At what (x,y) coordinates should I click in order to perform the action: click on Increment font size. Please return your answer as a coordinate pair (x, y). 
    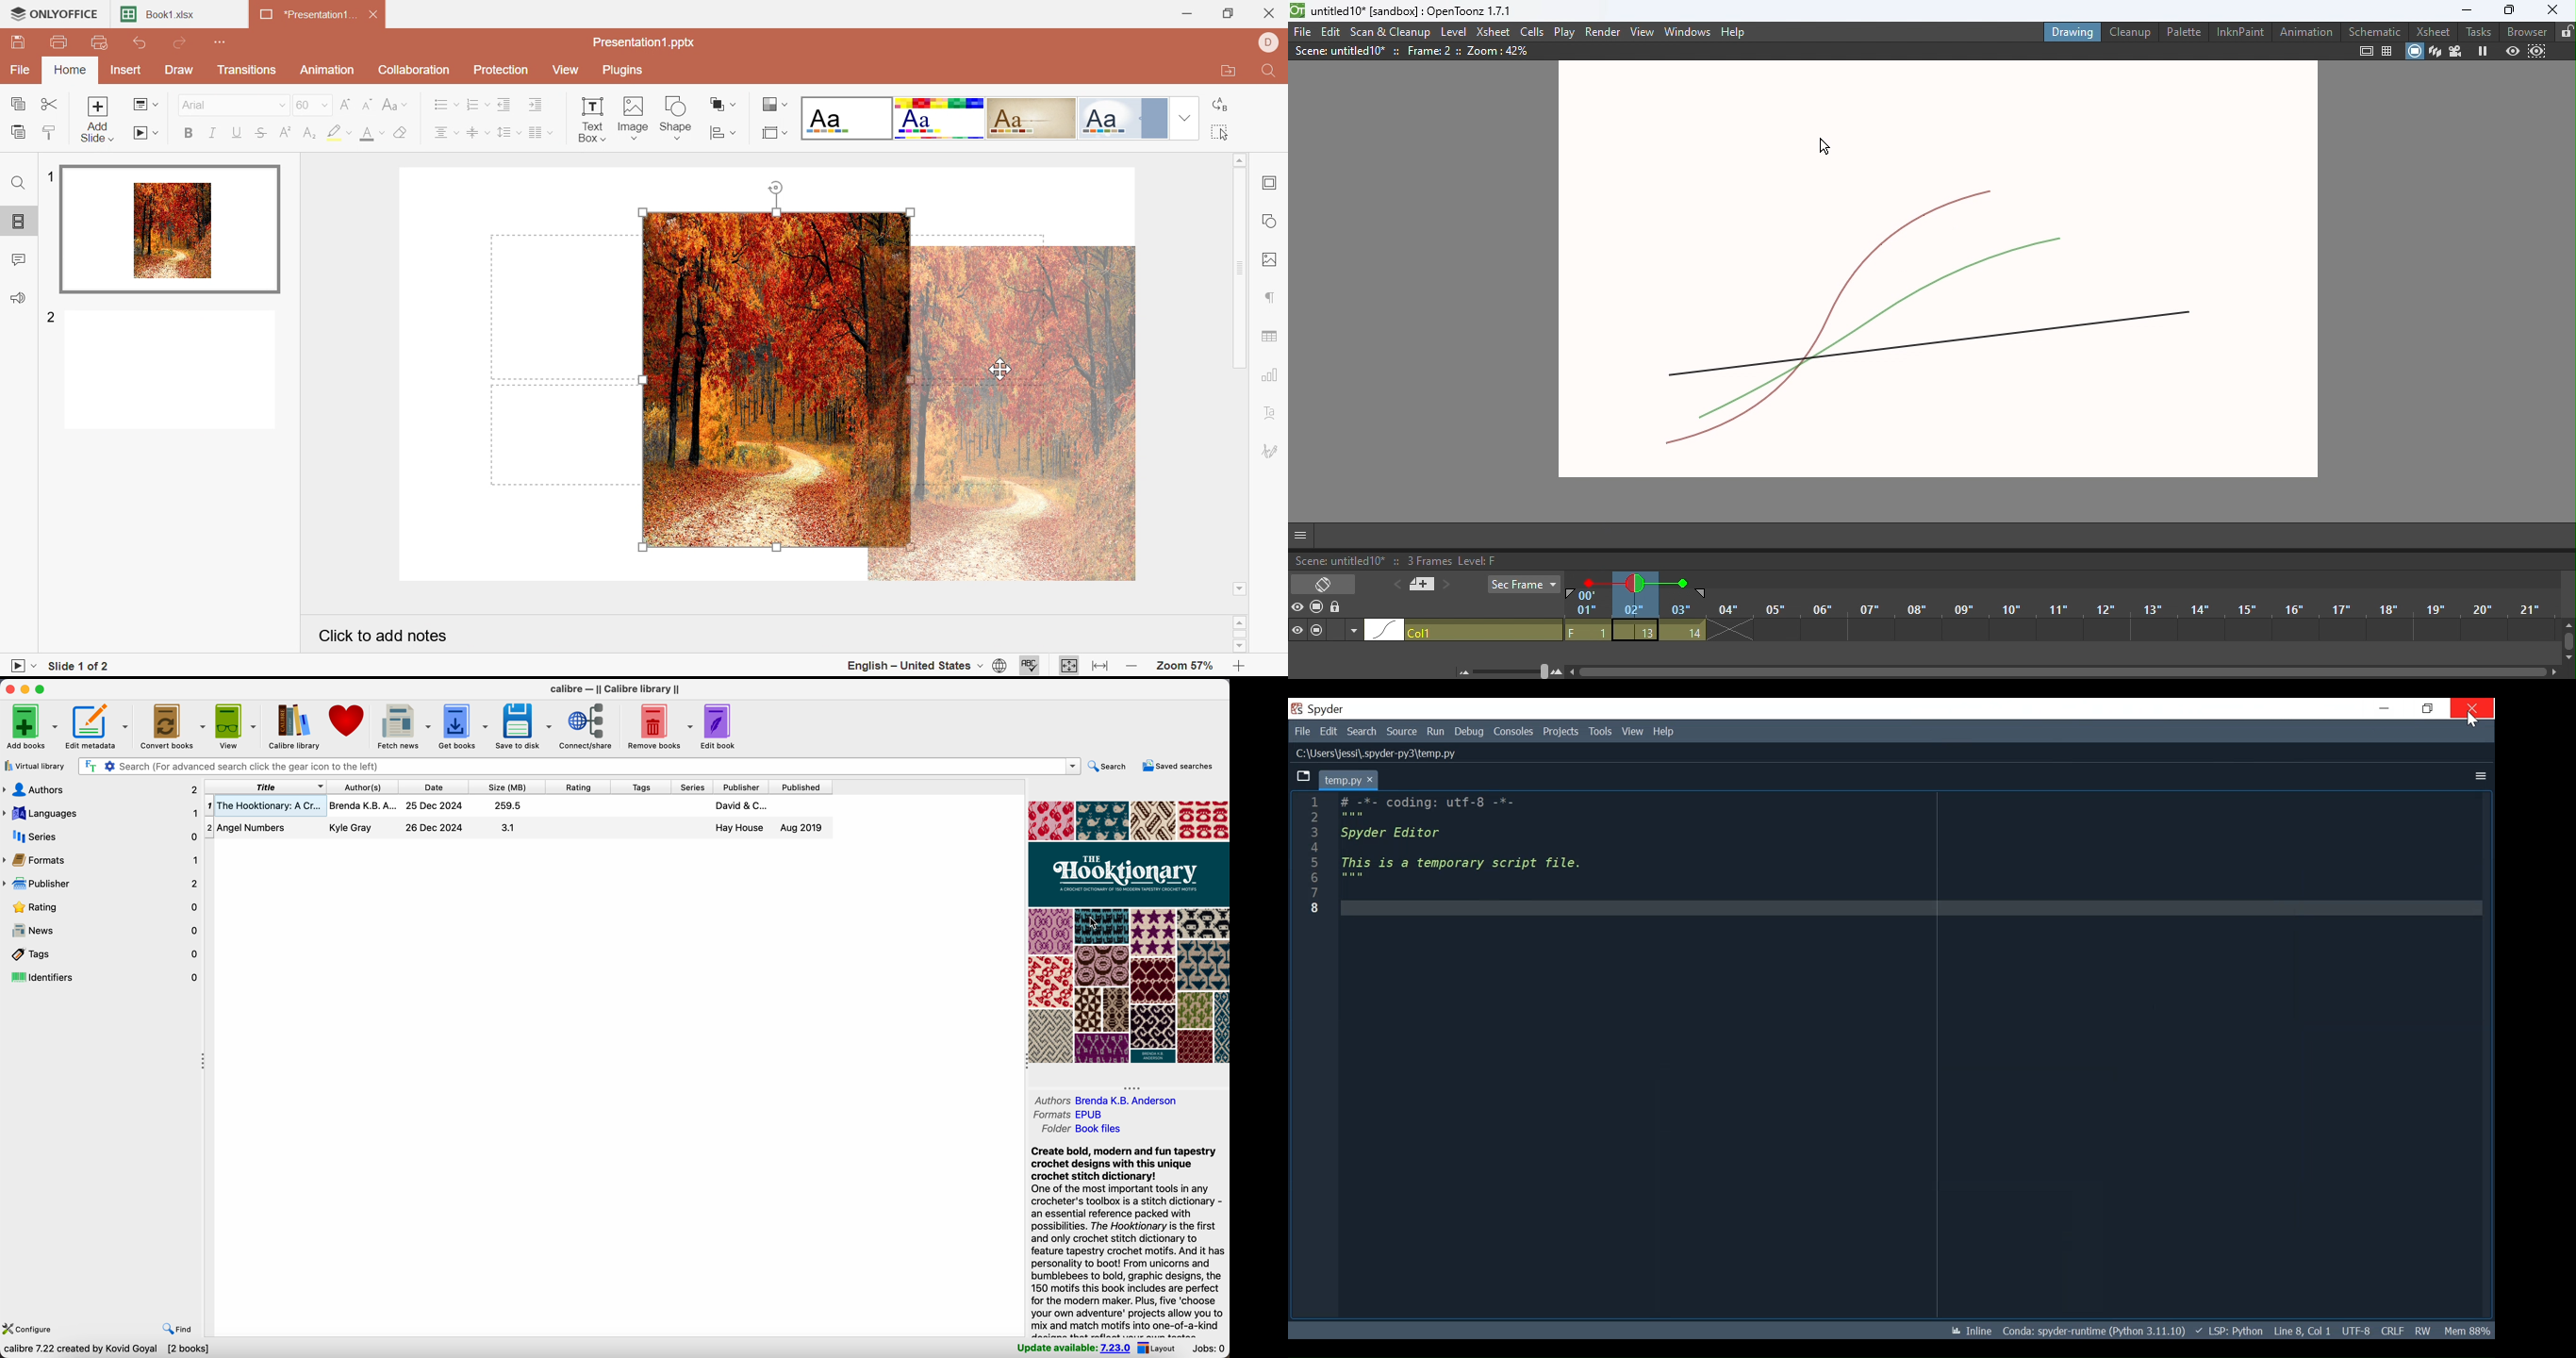
    Looking at the image, I should click on (345, 105).